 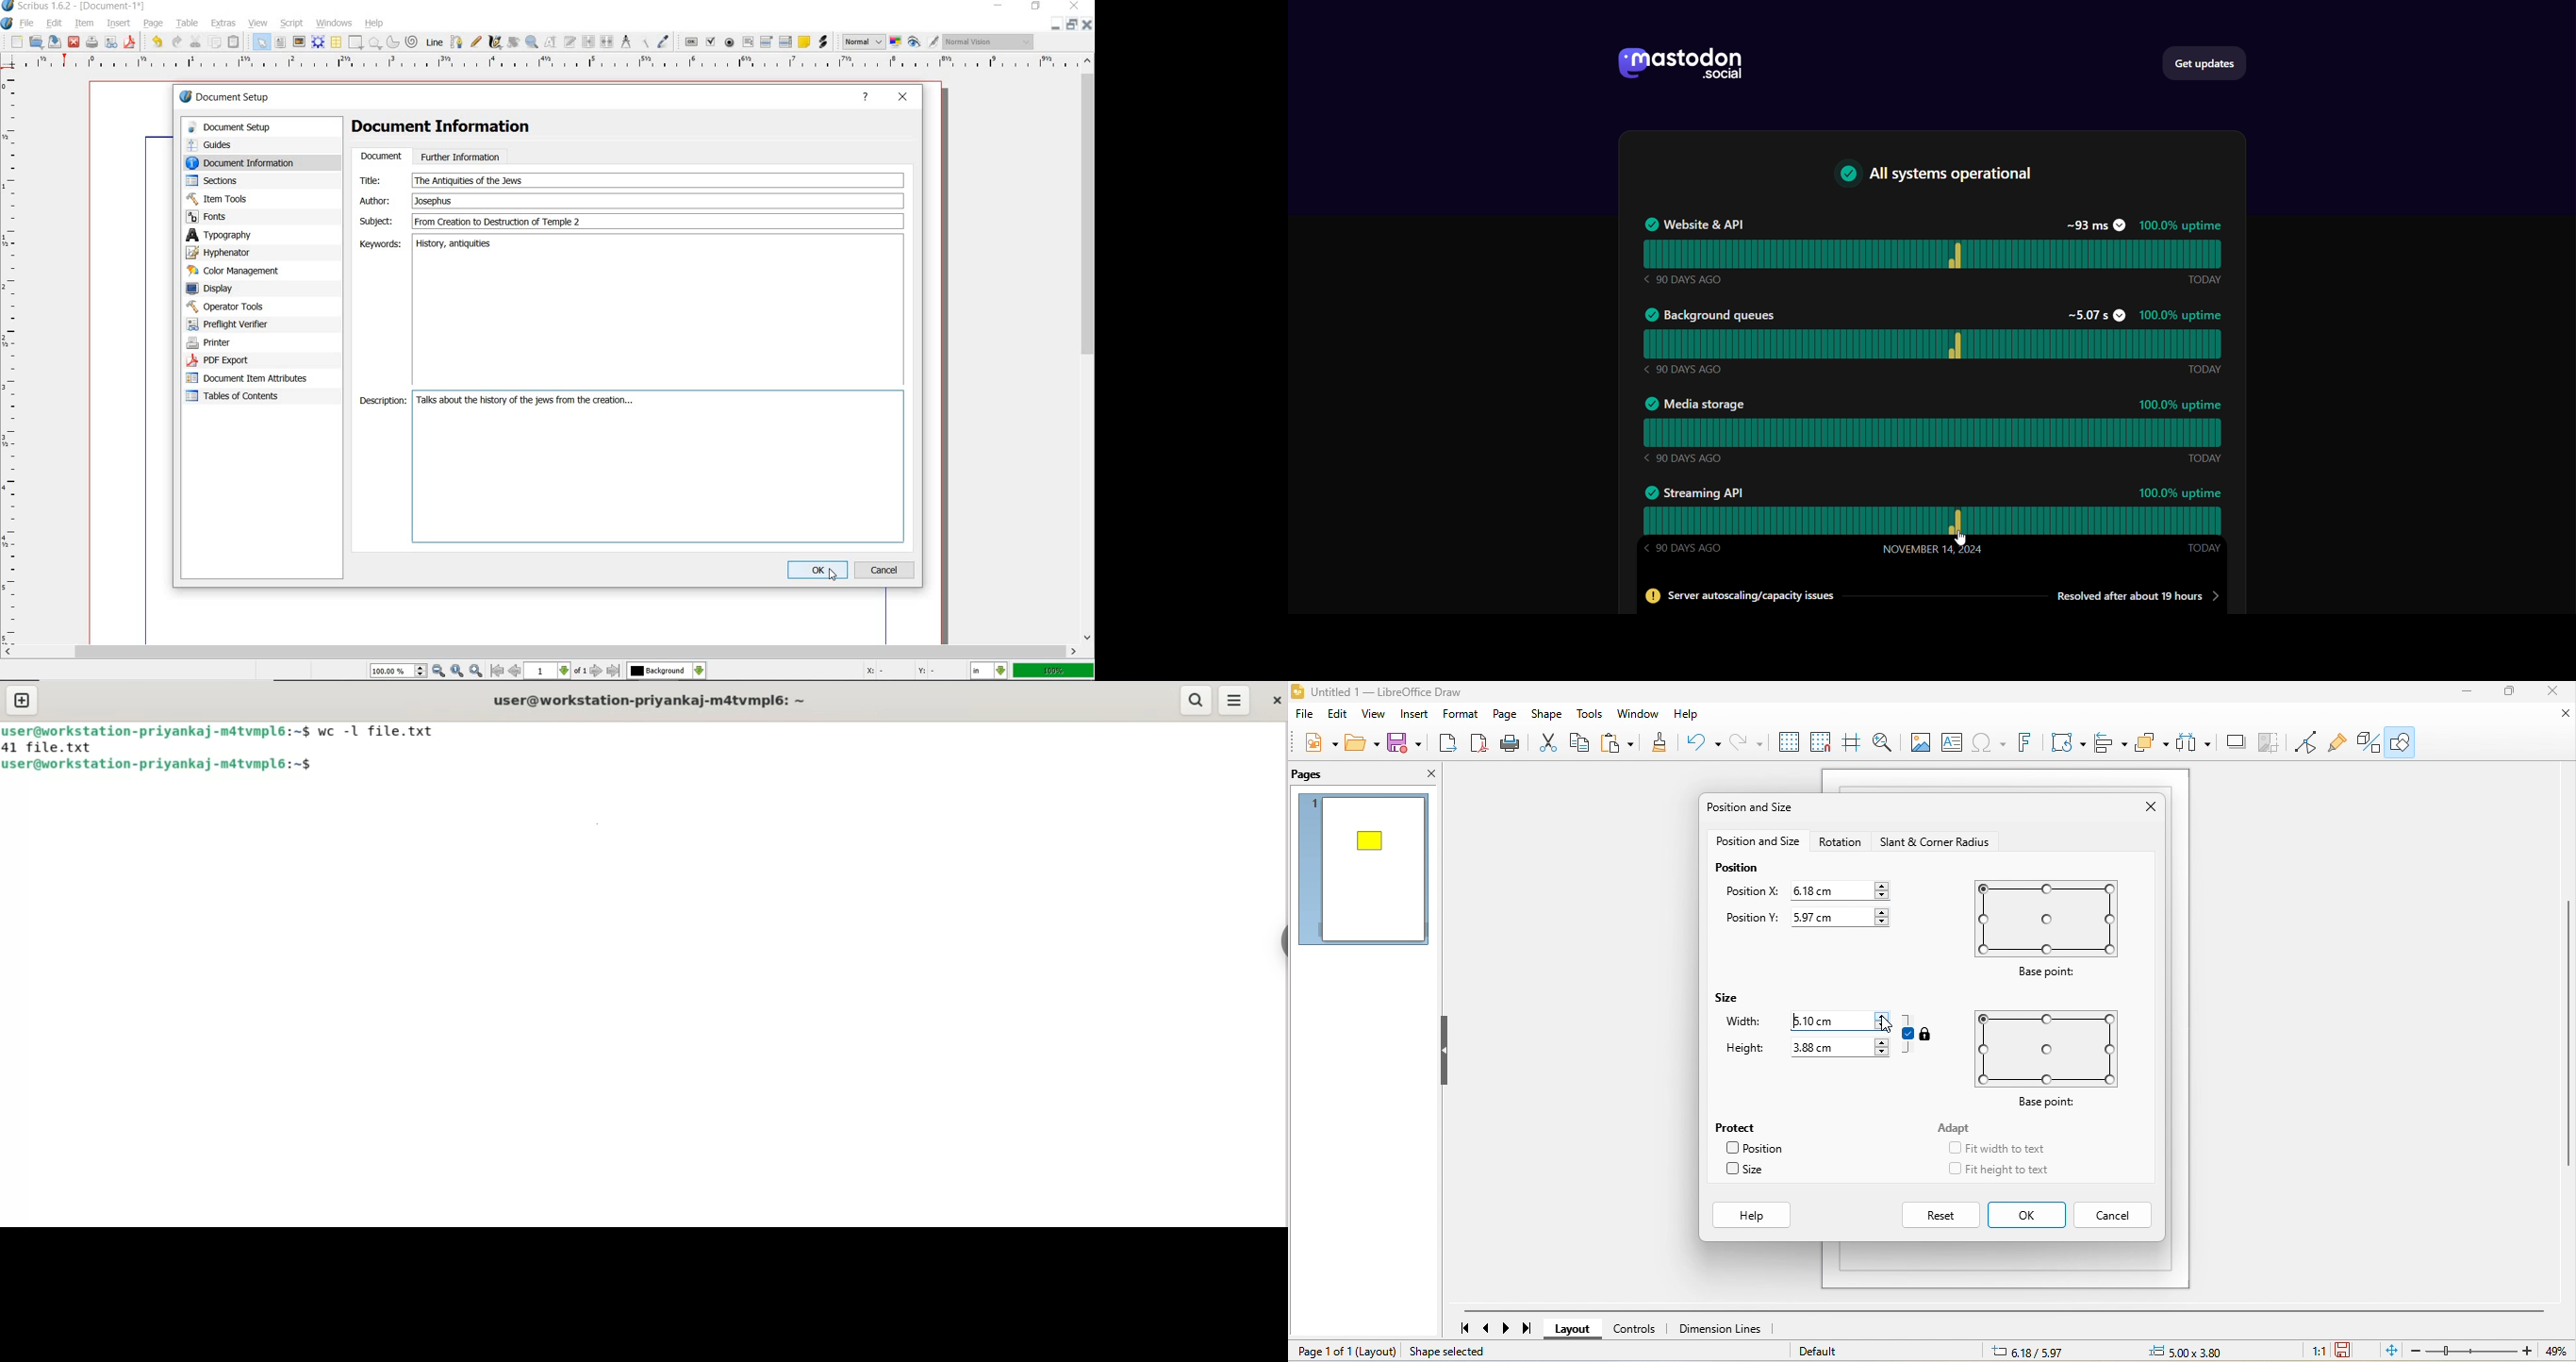 I want to click on close, so click(x=1089, y=26).